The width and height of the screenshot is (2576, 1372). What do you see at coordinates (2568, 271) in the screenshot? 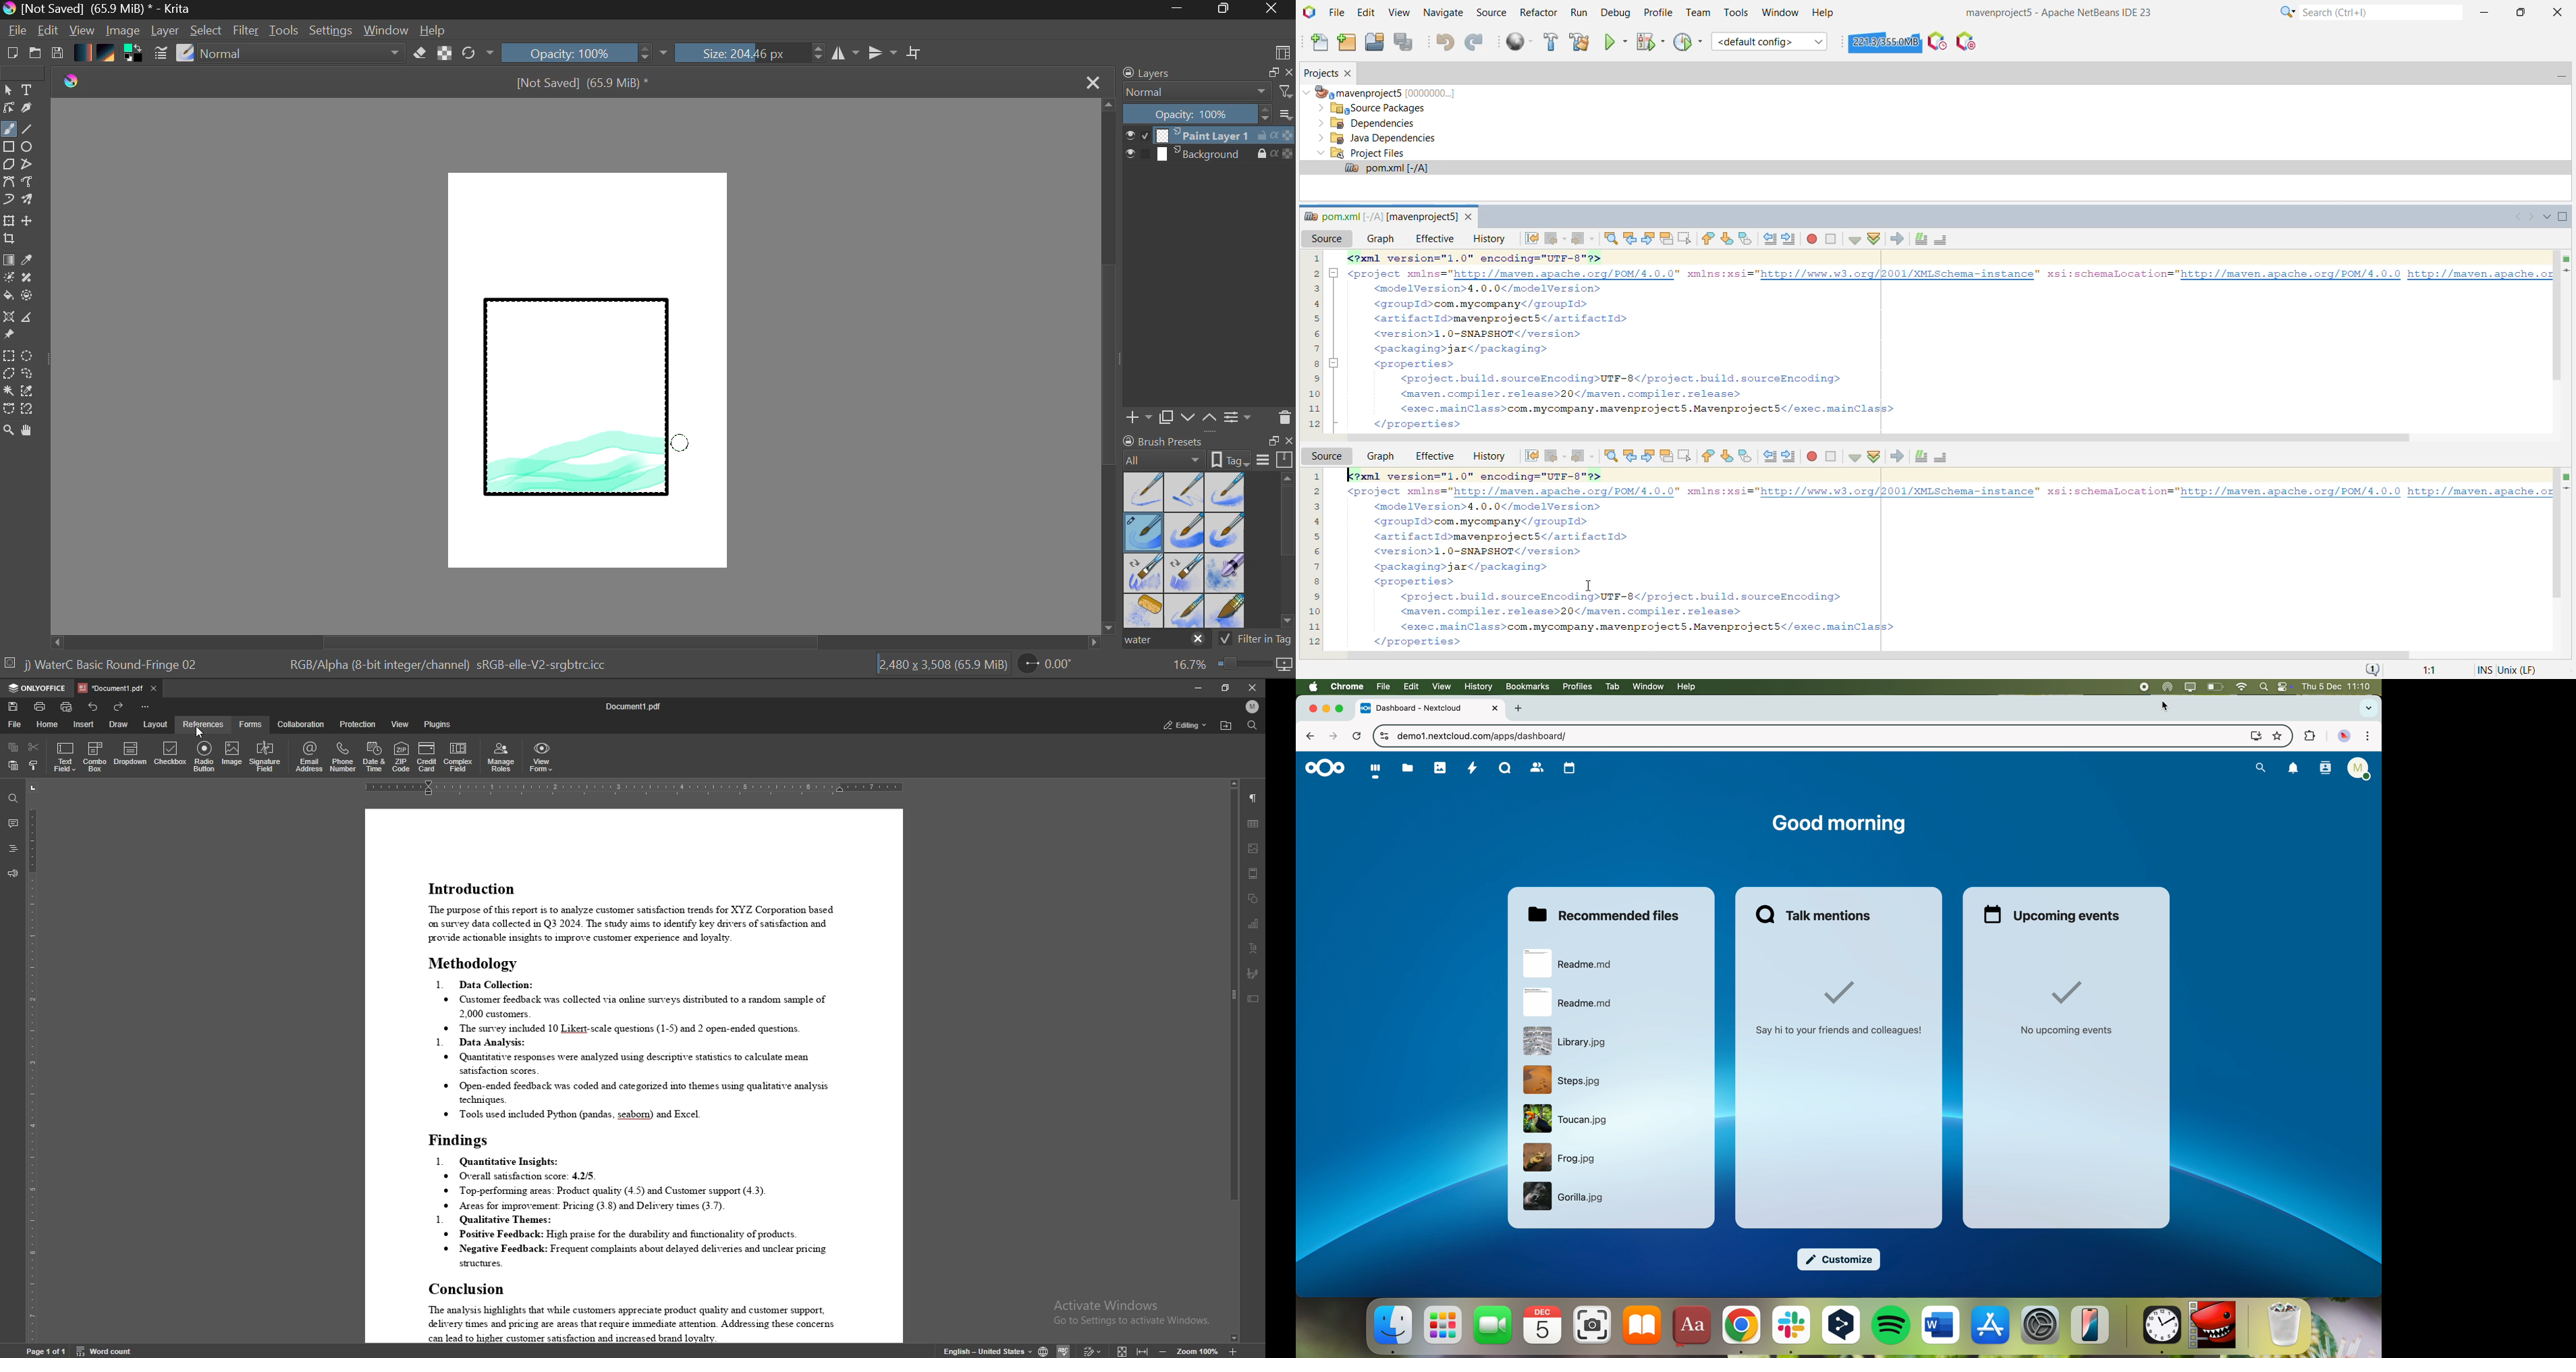
I see `Current Line` at bounding box center [2568, 271].